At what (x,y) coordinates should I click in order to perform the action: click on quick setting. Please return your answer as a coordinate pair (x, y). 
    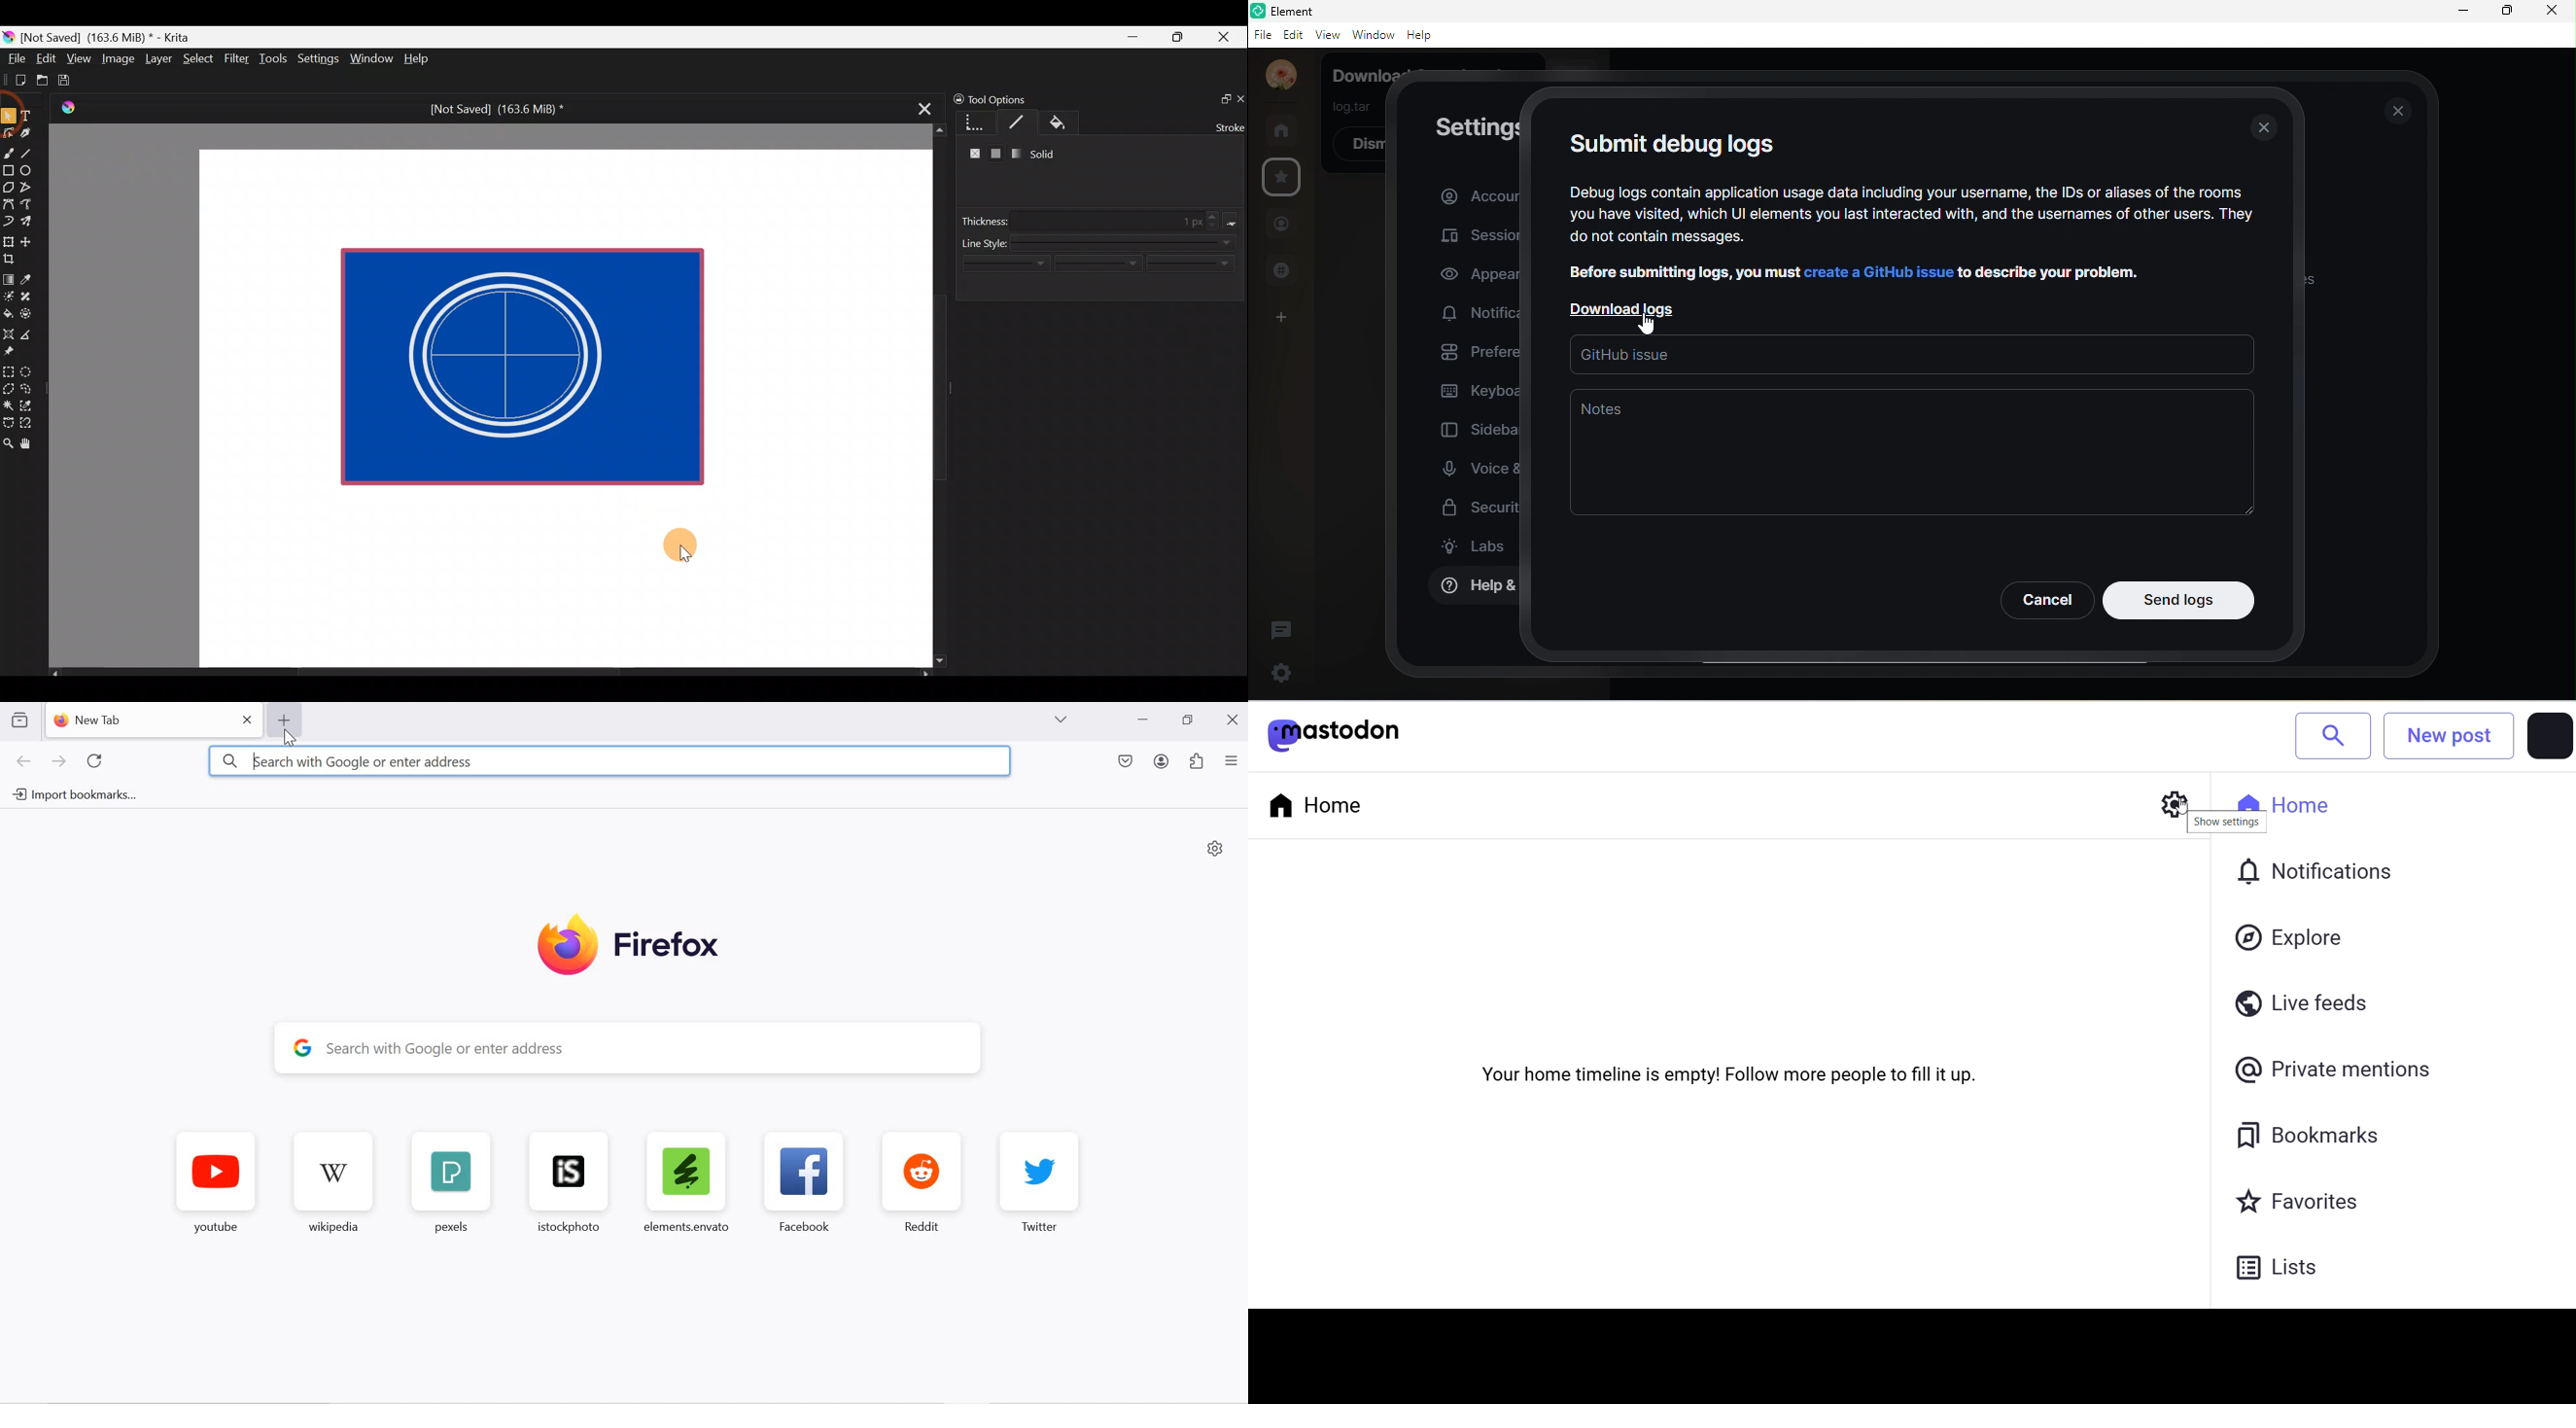
    Looking at the image, I should click on (1282, 669).